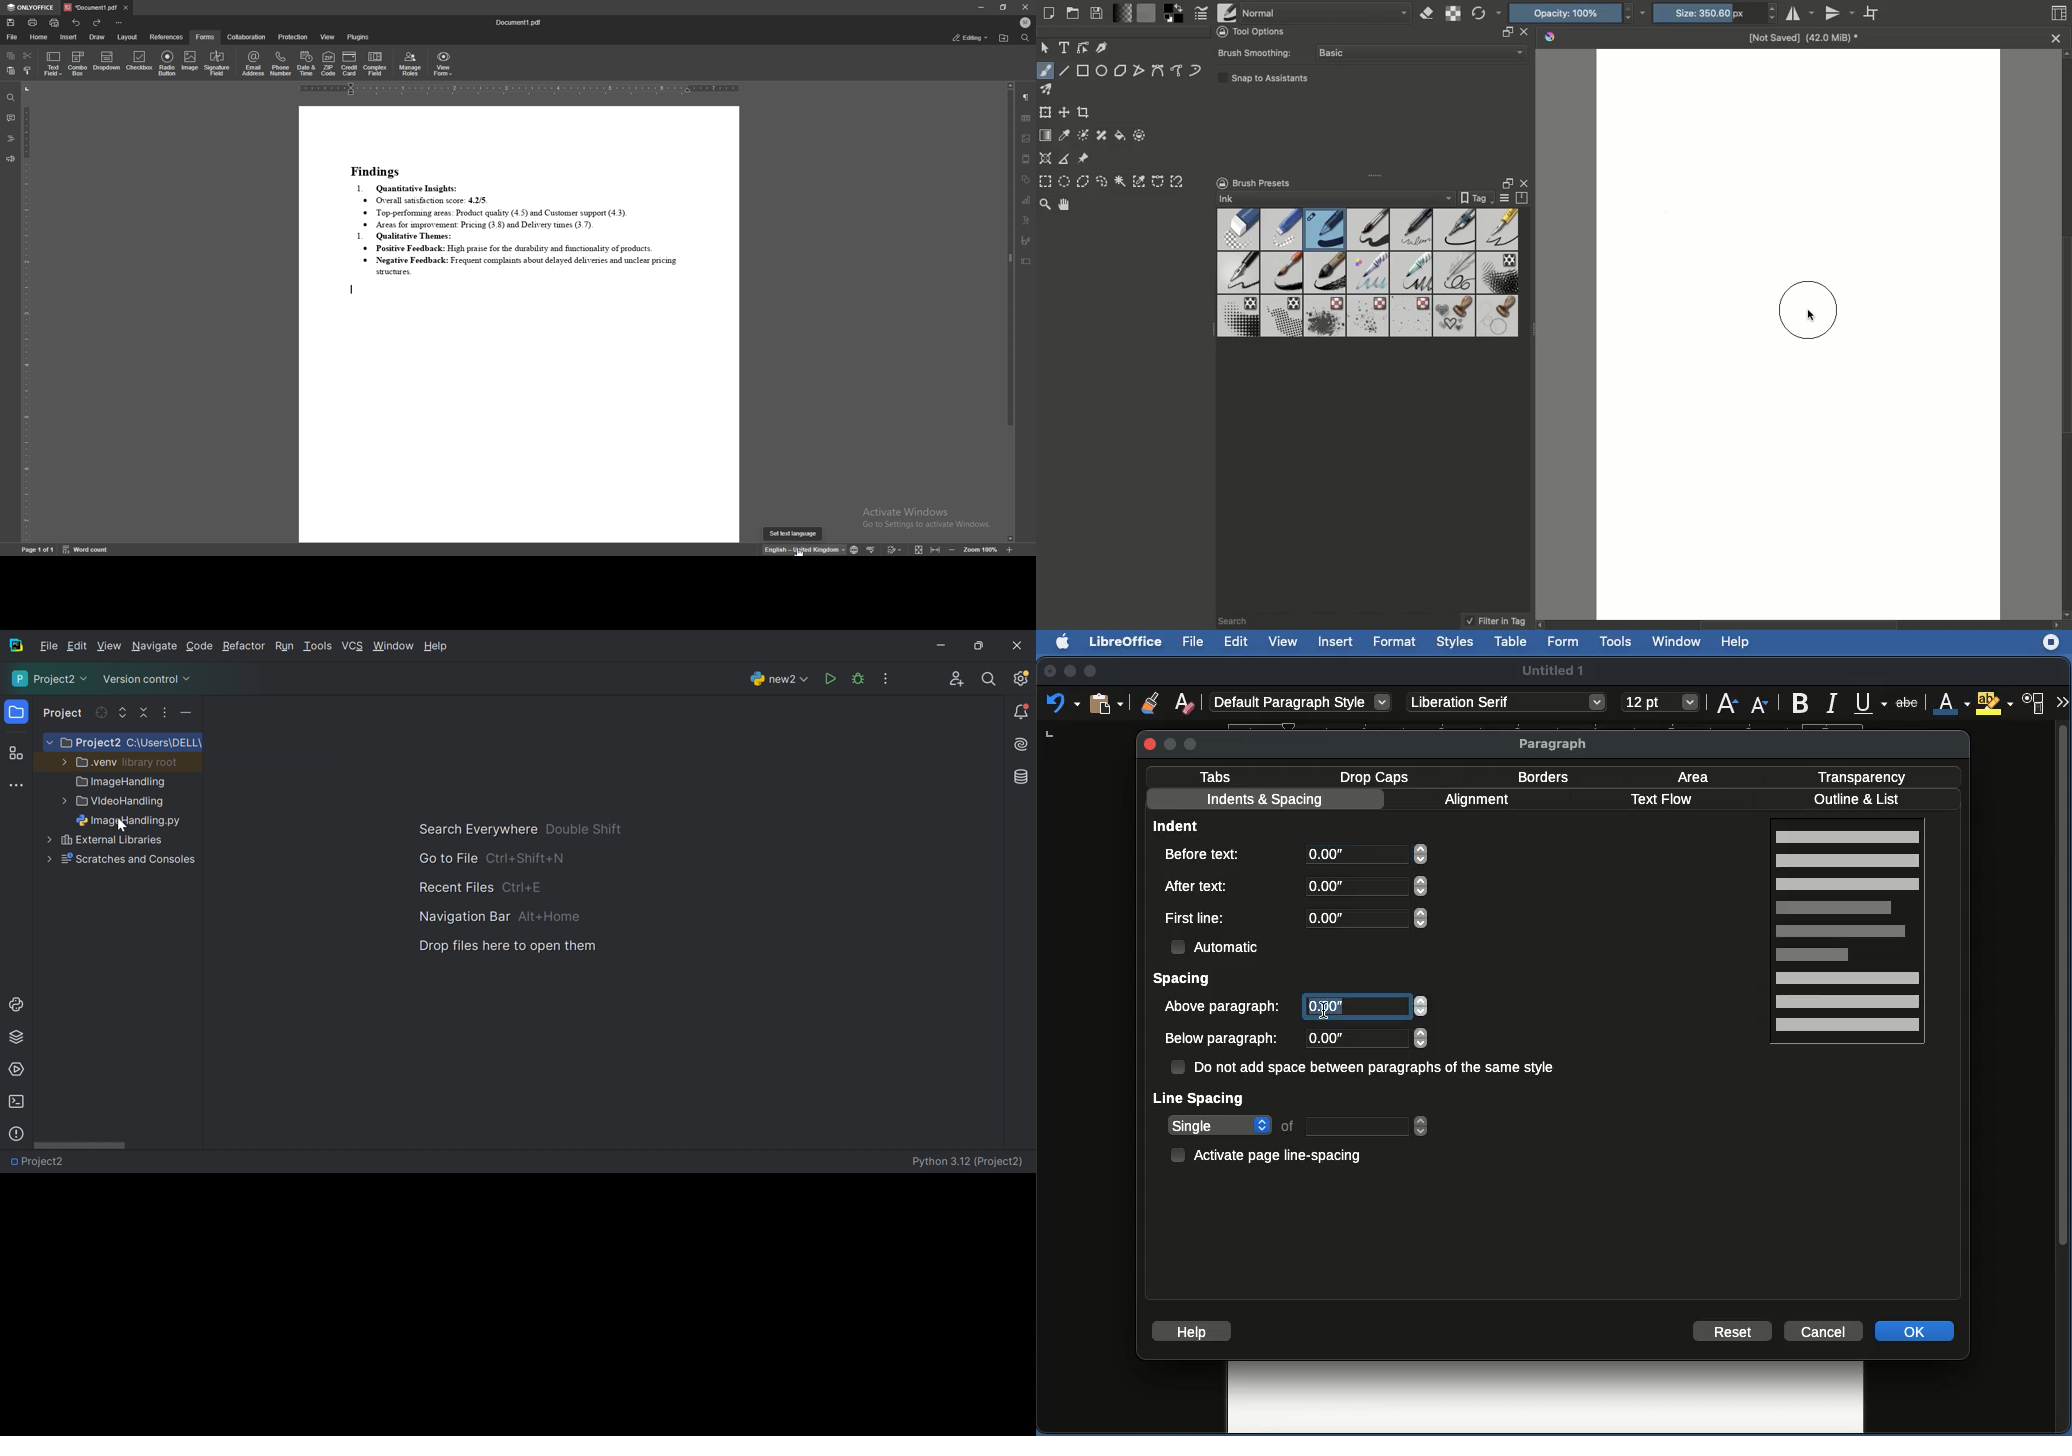  What do you see at coordinates (1842, 15) in the screenshot?
I see `Vertical mirror` at bounding box center [1842, 15].